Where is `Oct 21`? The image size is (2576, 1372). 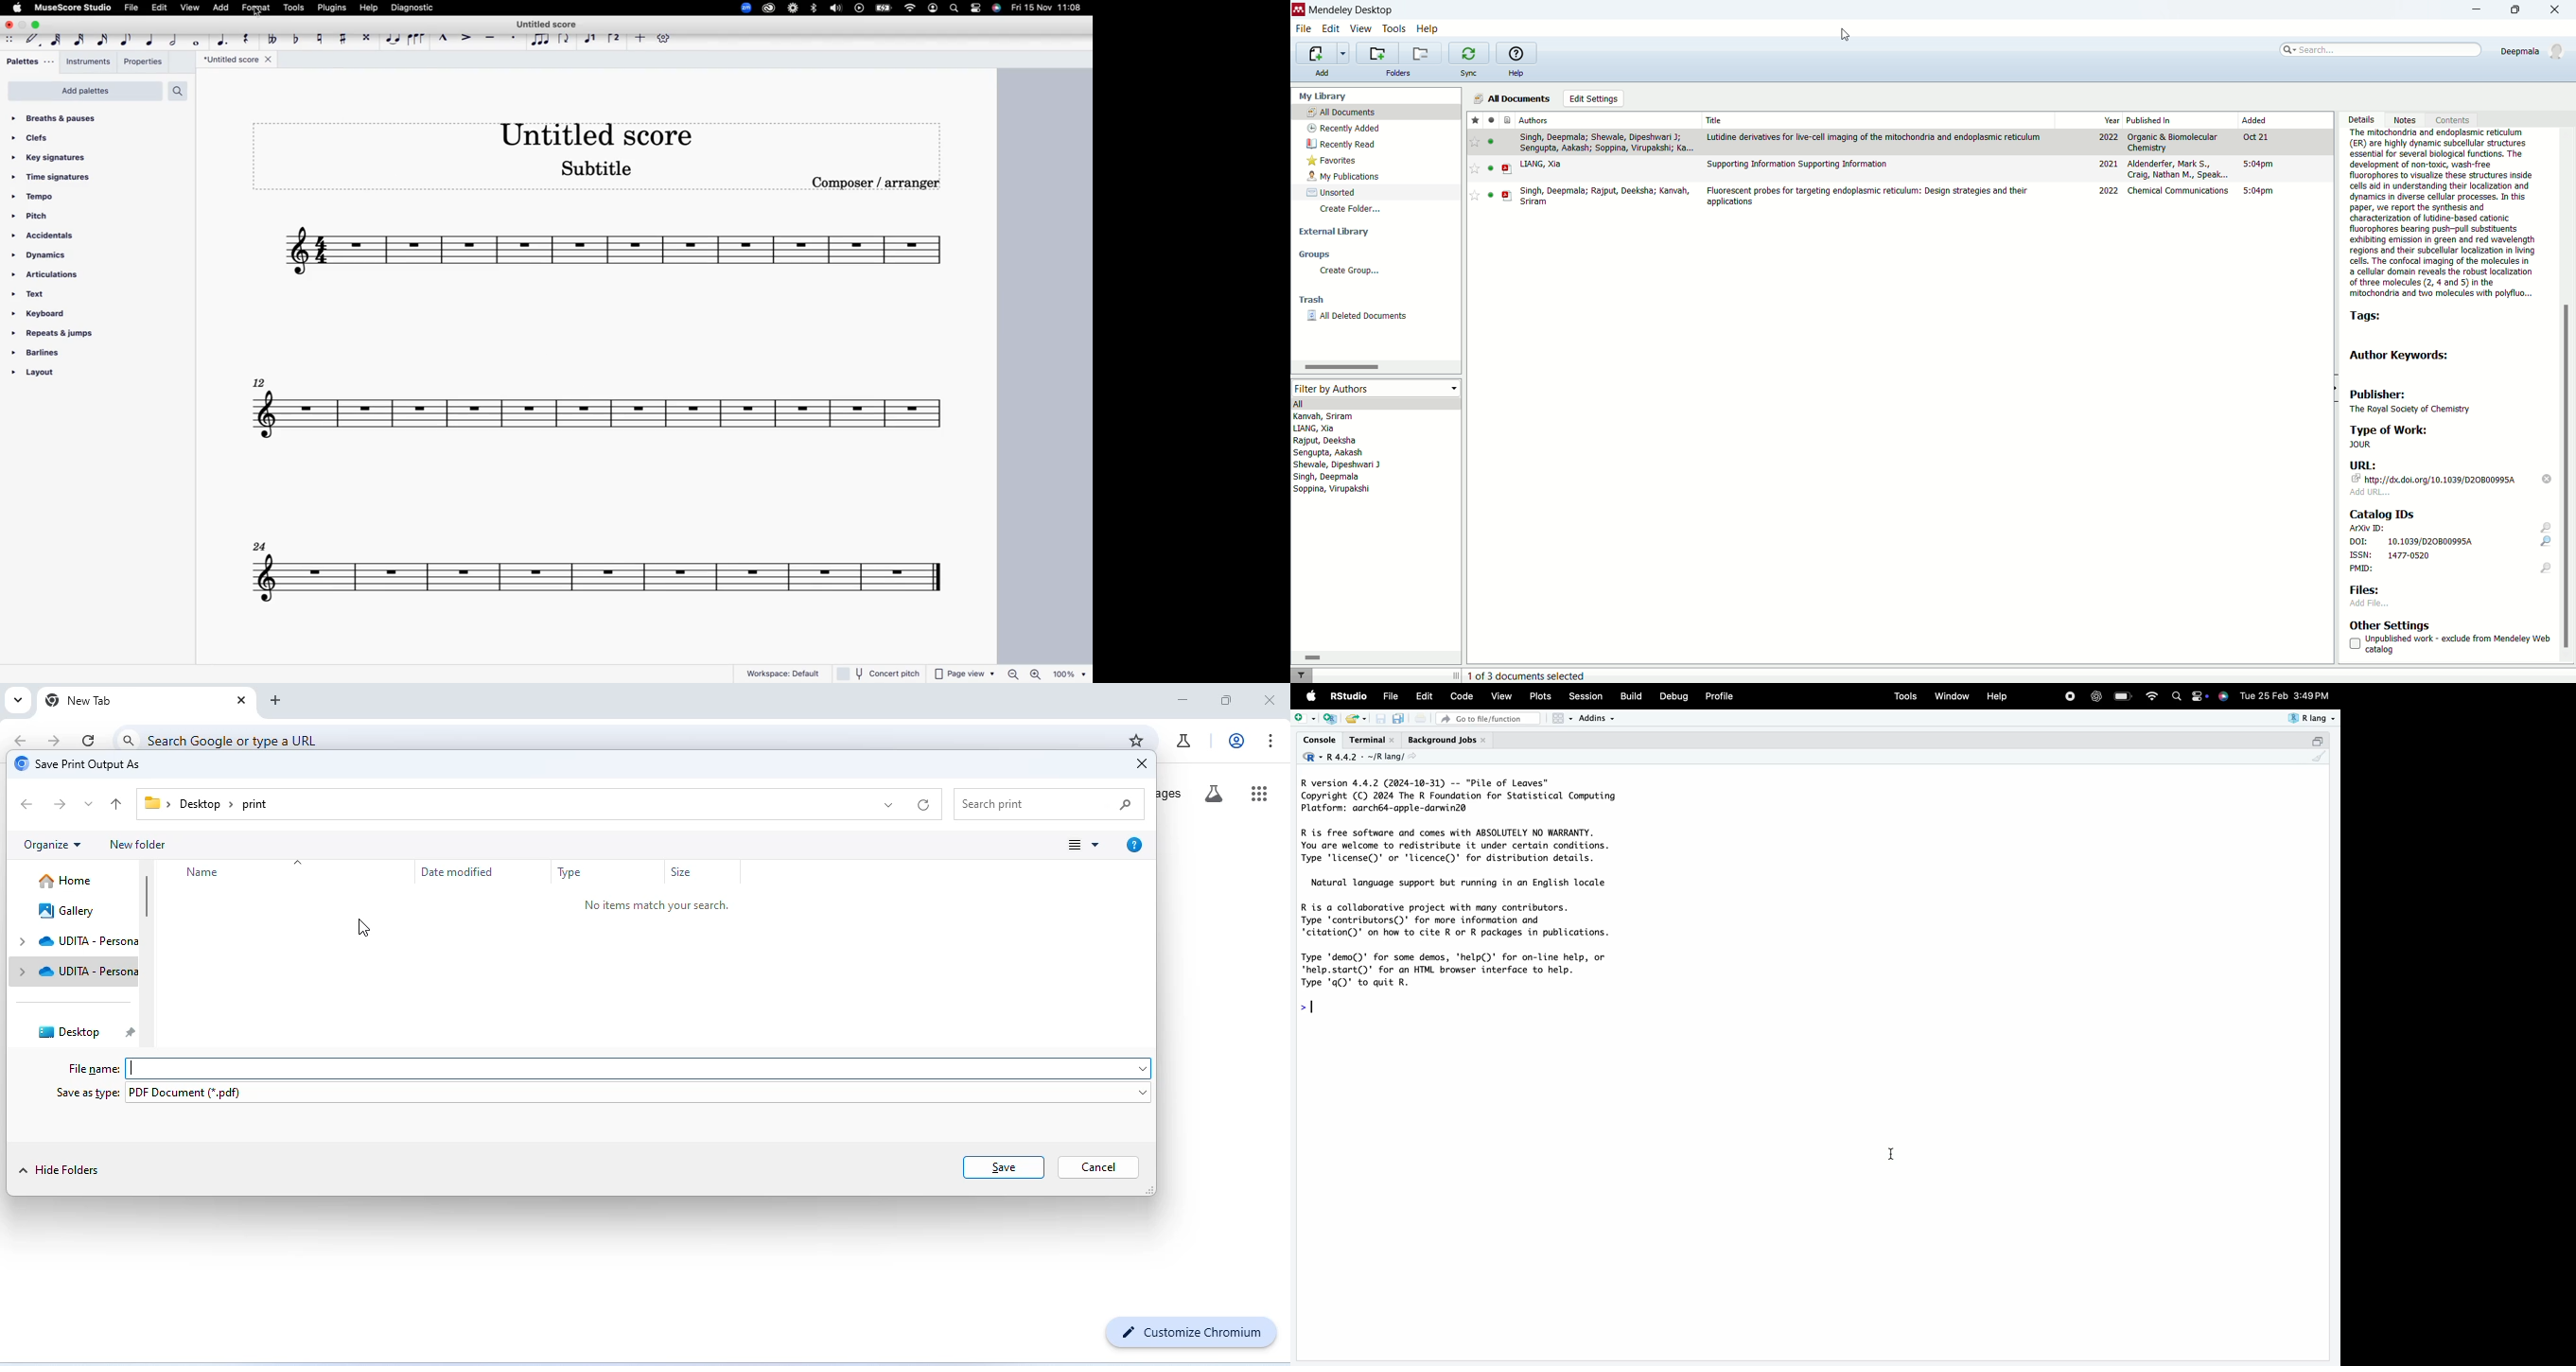 Oct 21 is located at coordinates (2255, 137).